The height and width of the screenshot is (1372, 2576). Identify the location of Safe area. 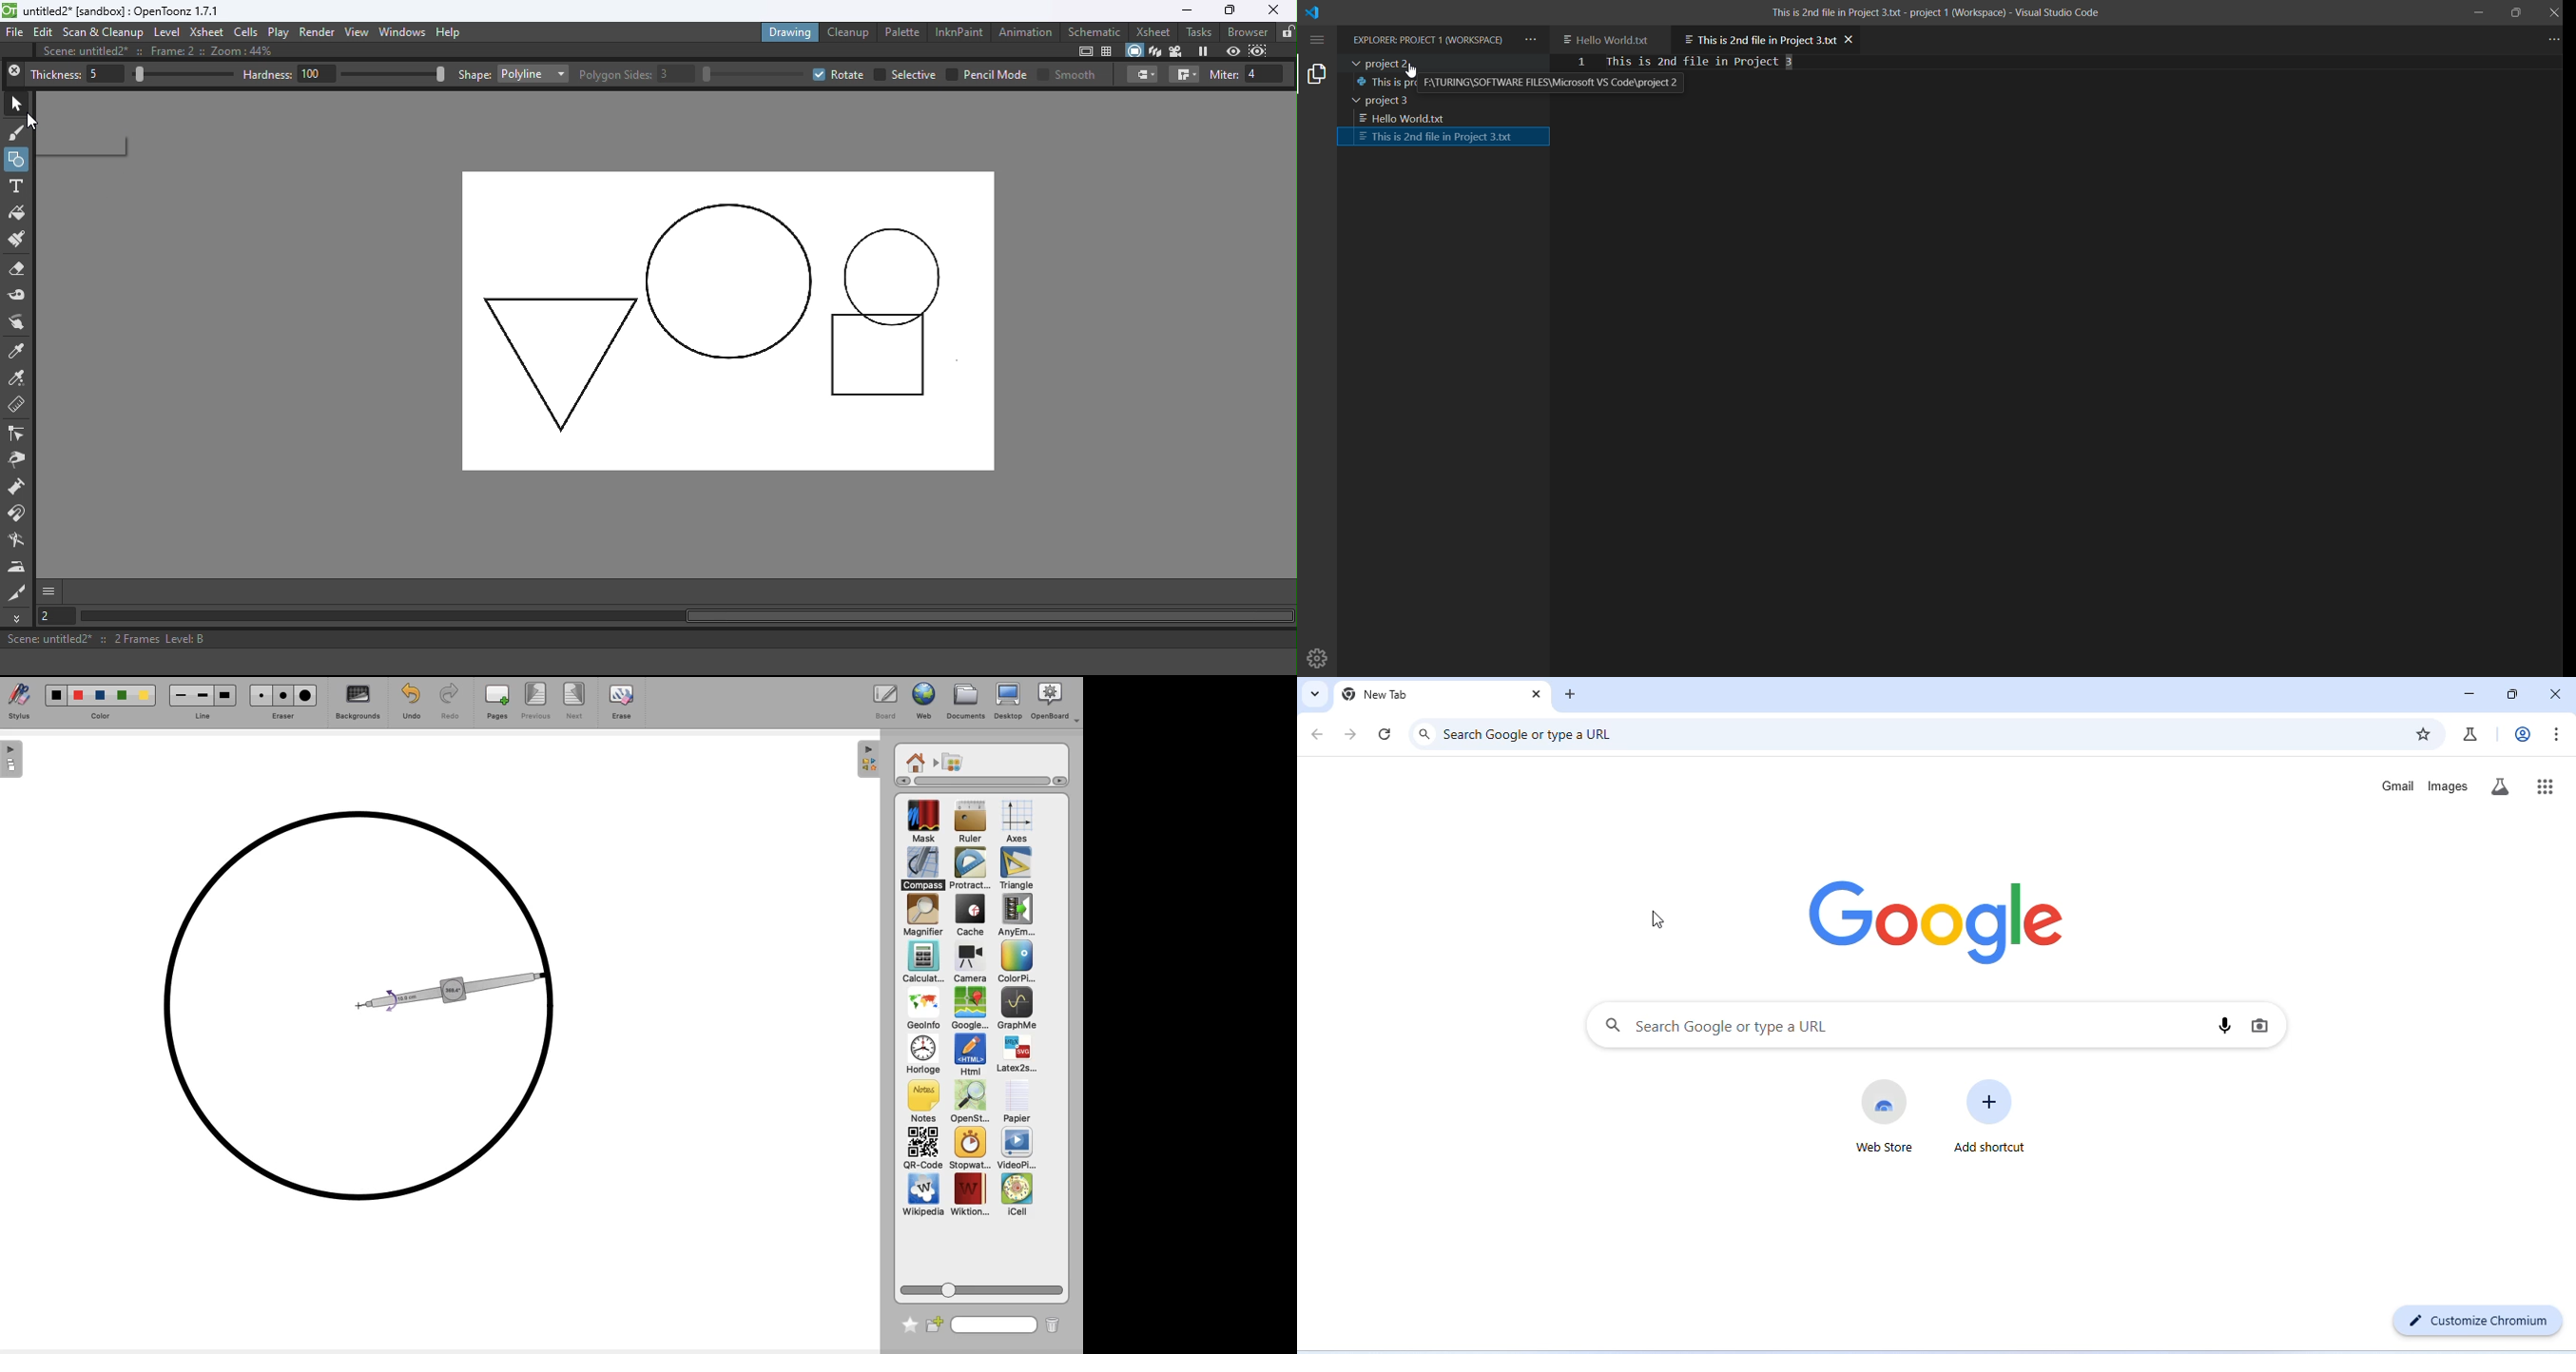
(1084, 51).